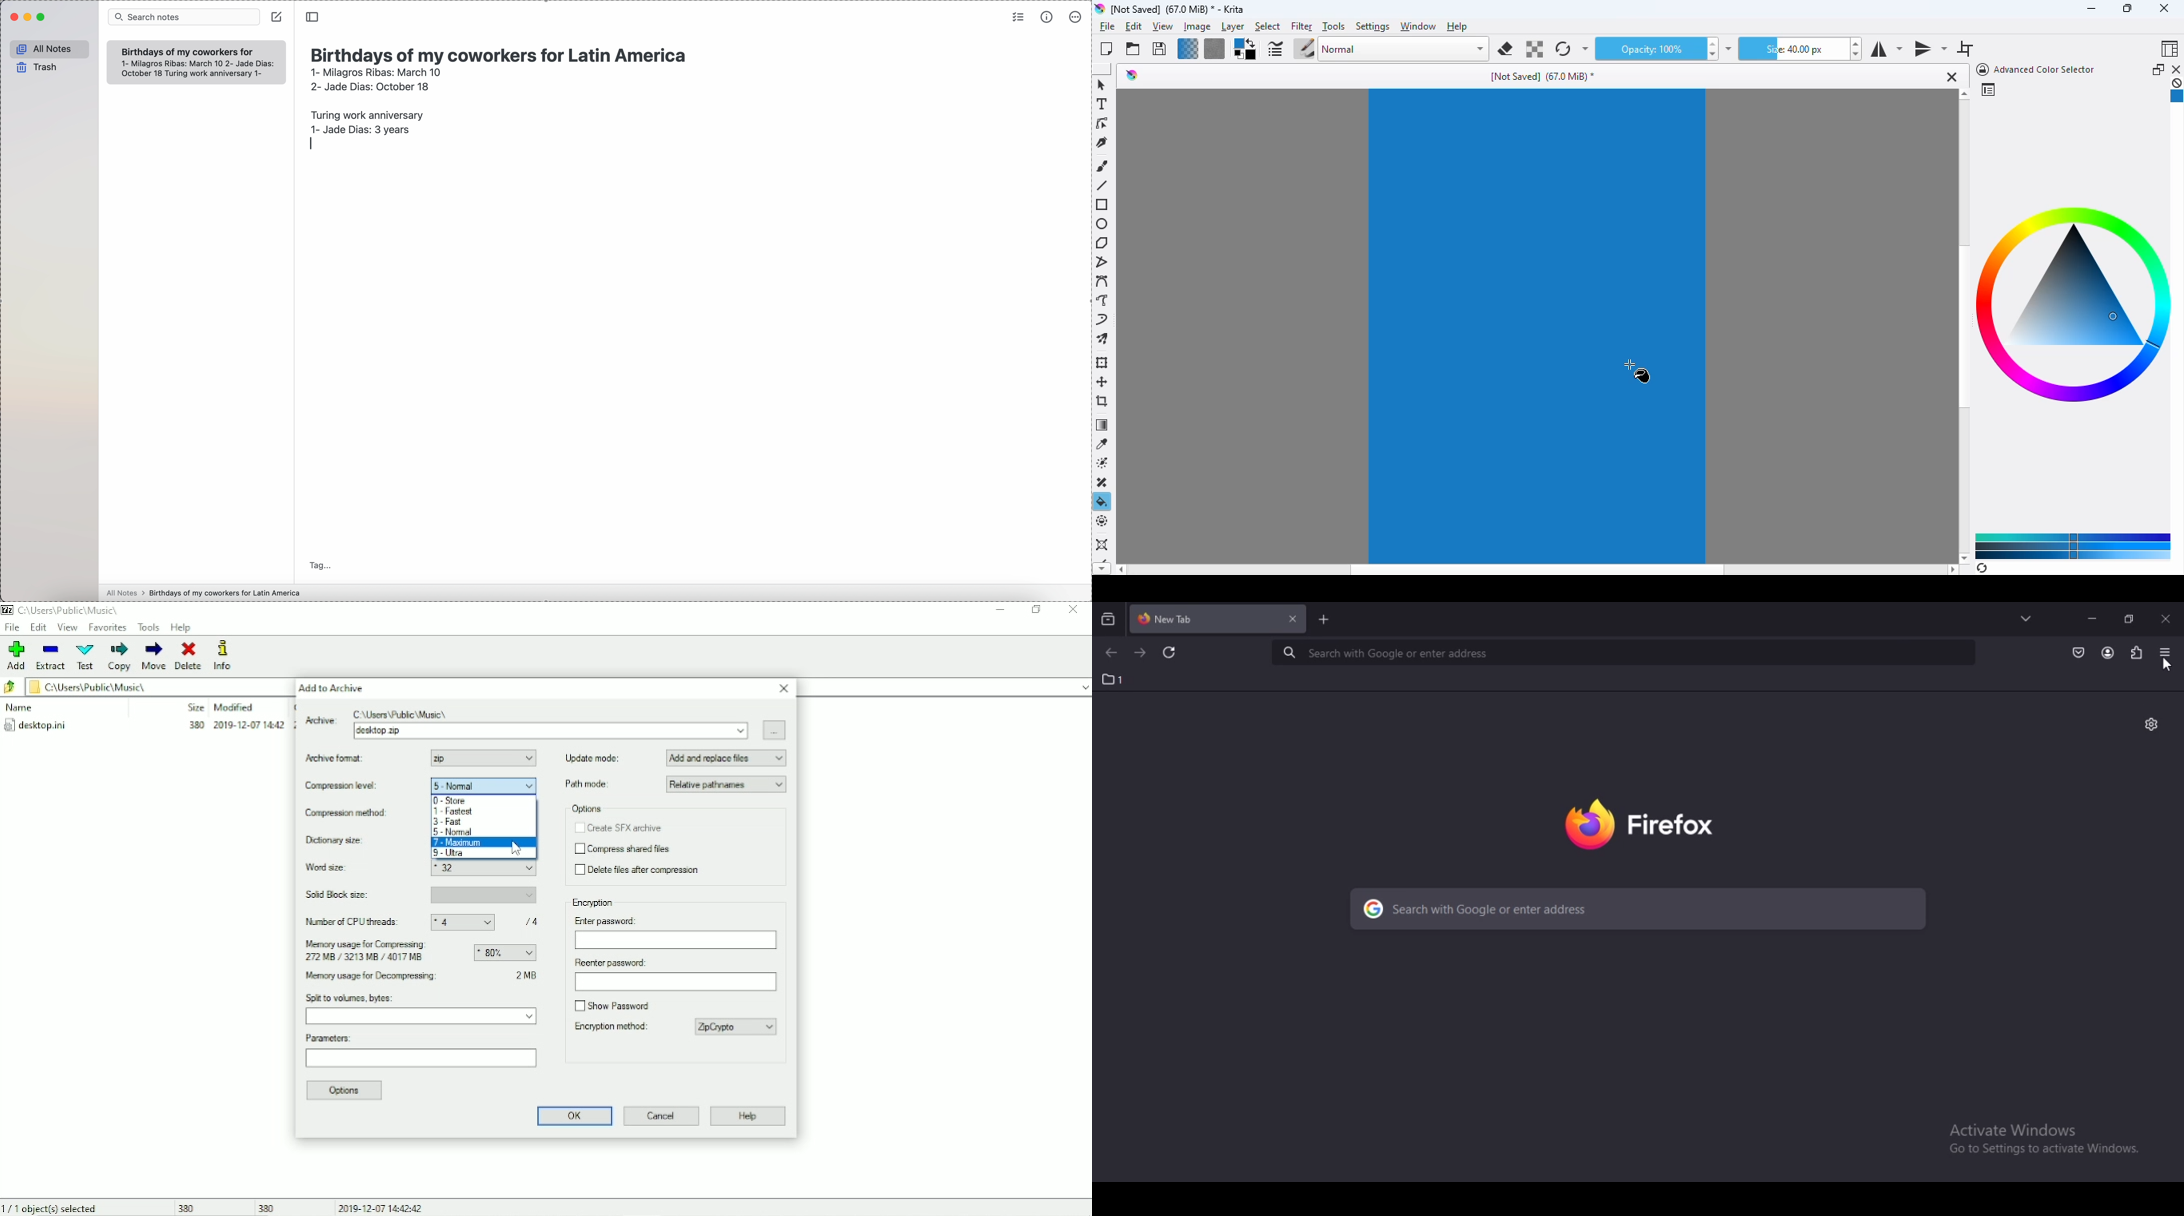 The height and width of the screenshot is (1232, 2184). Describe the element at coordinates (1987, 90) in the screenshot. I see `color selector` at that location.